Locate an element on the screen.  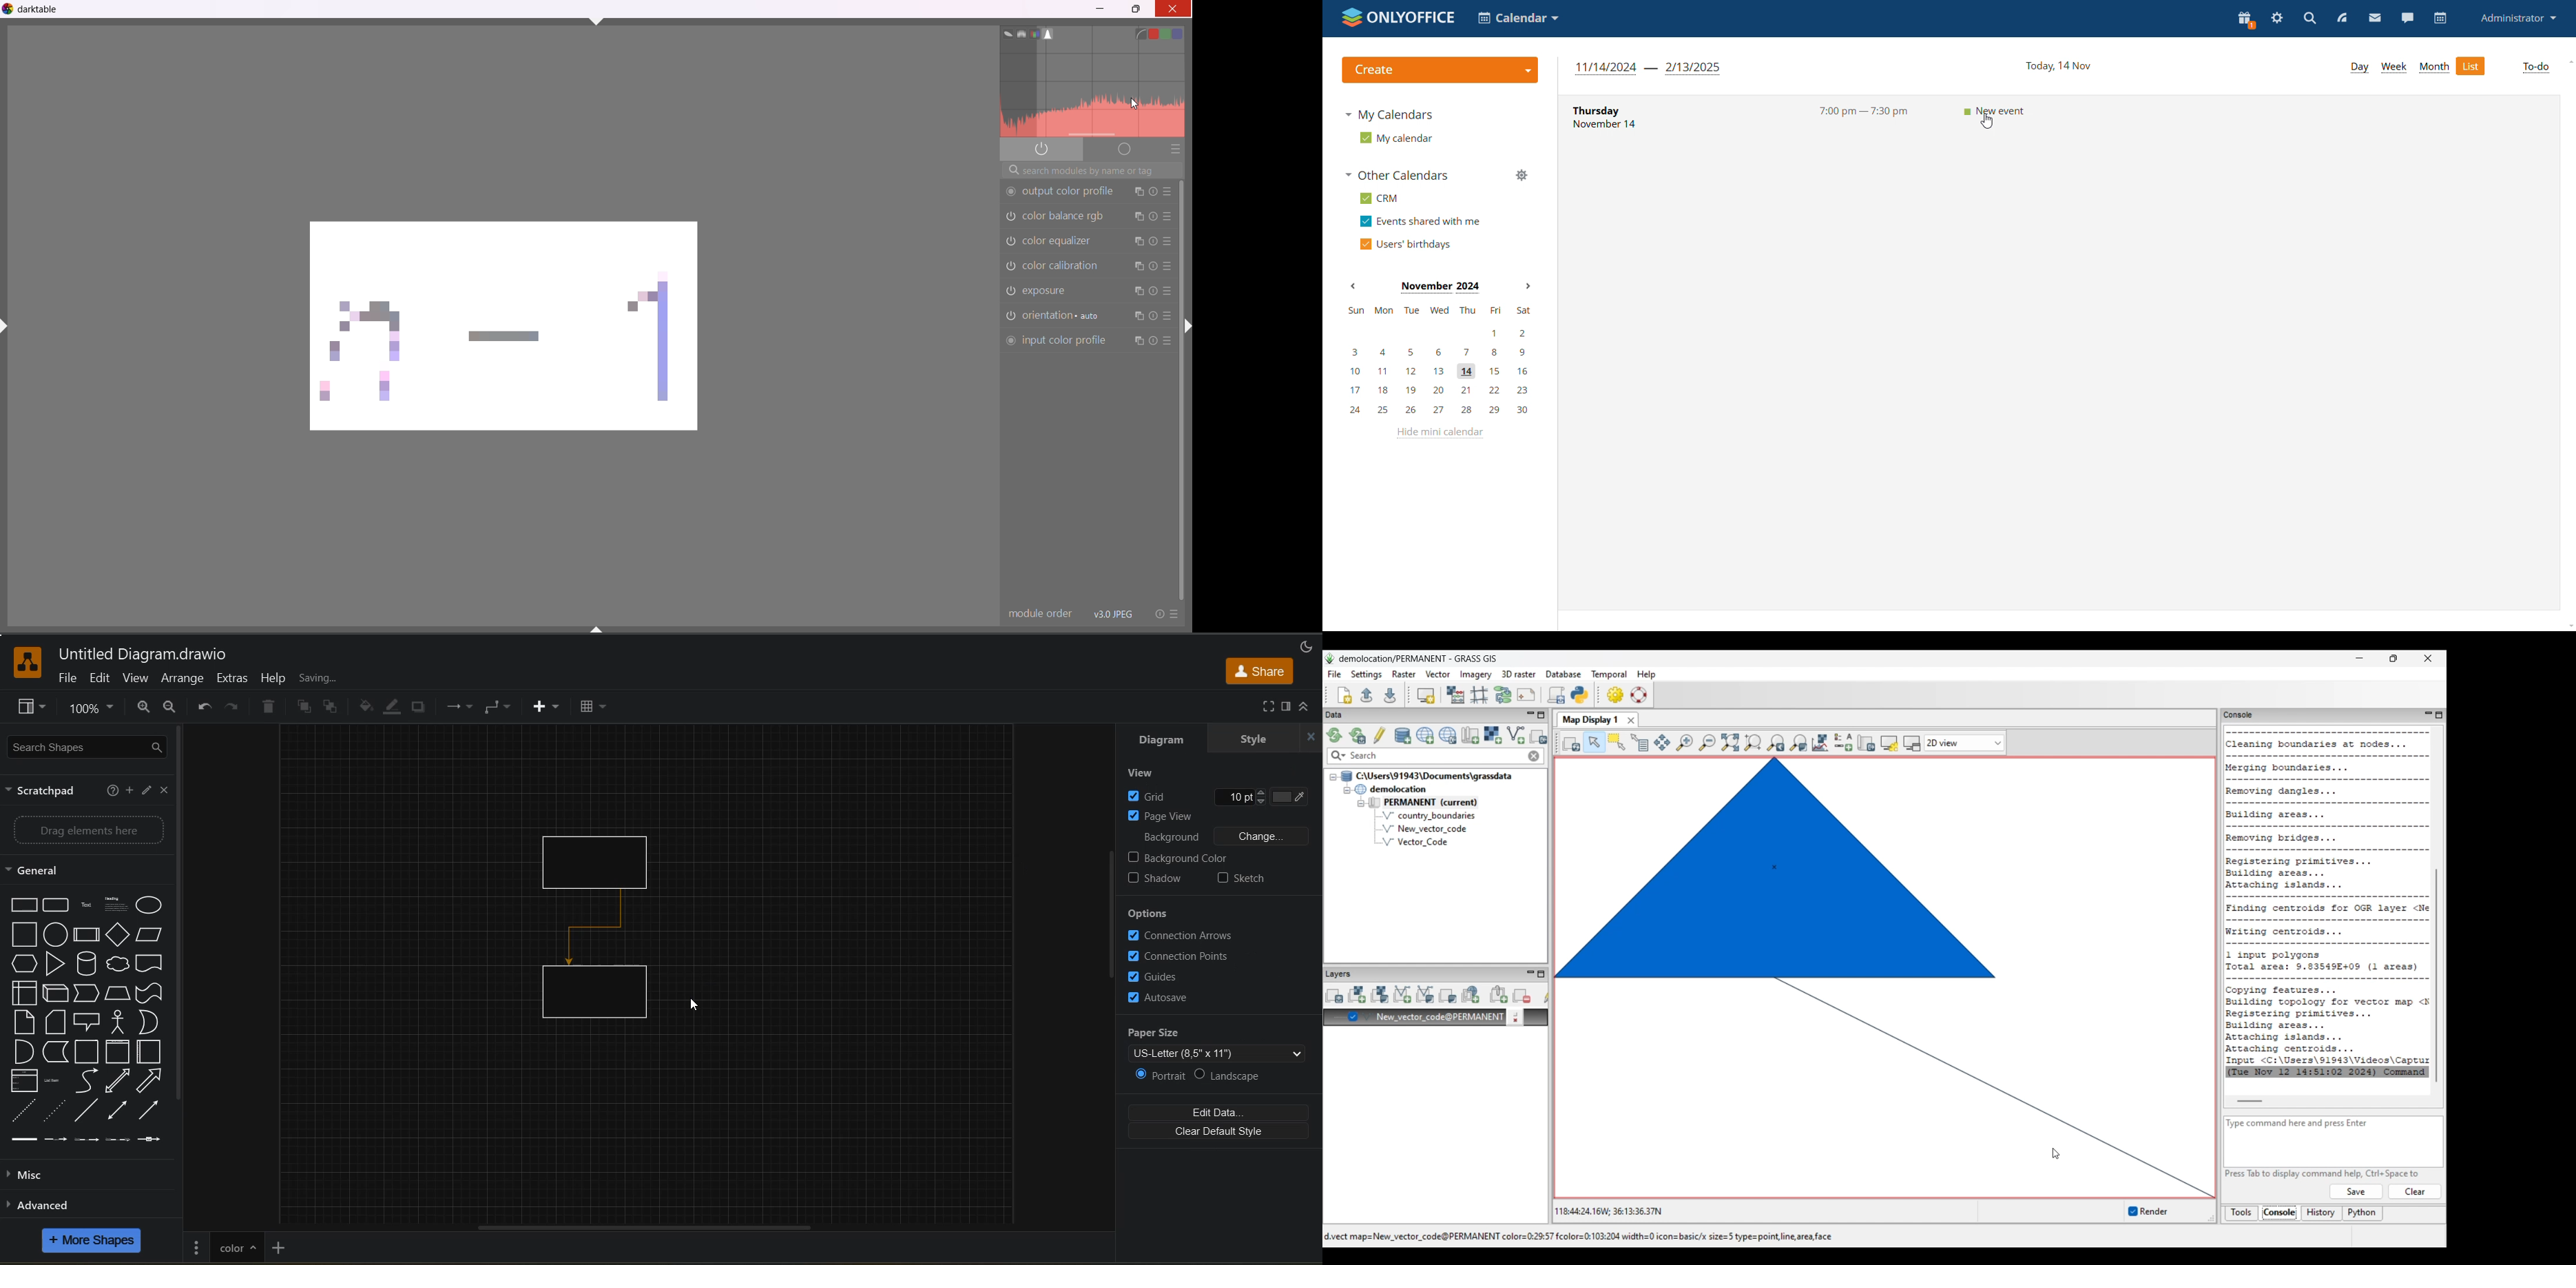
current month is located at coordinates (1439, 287).